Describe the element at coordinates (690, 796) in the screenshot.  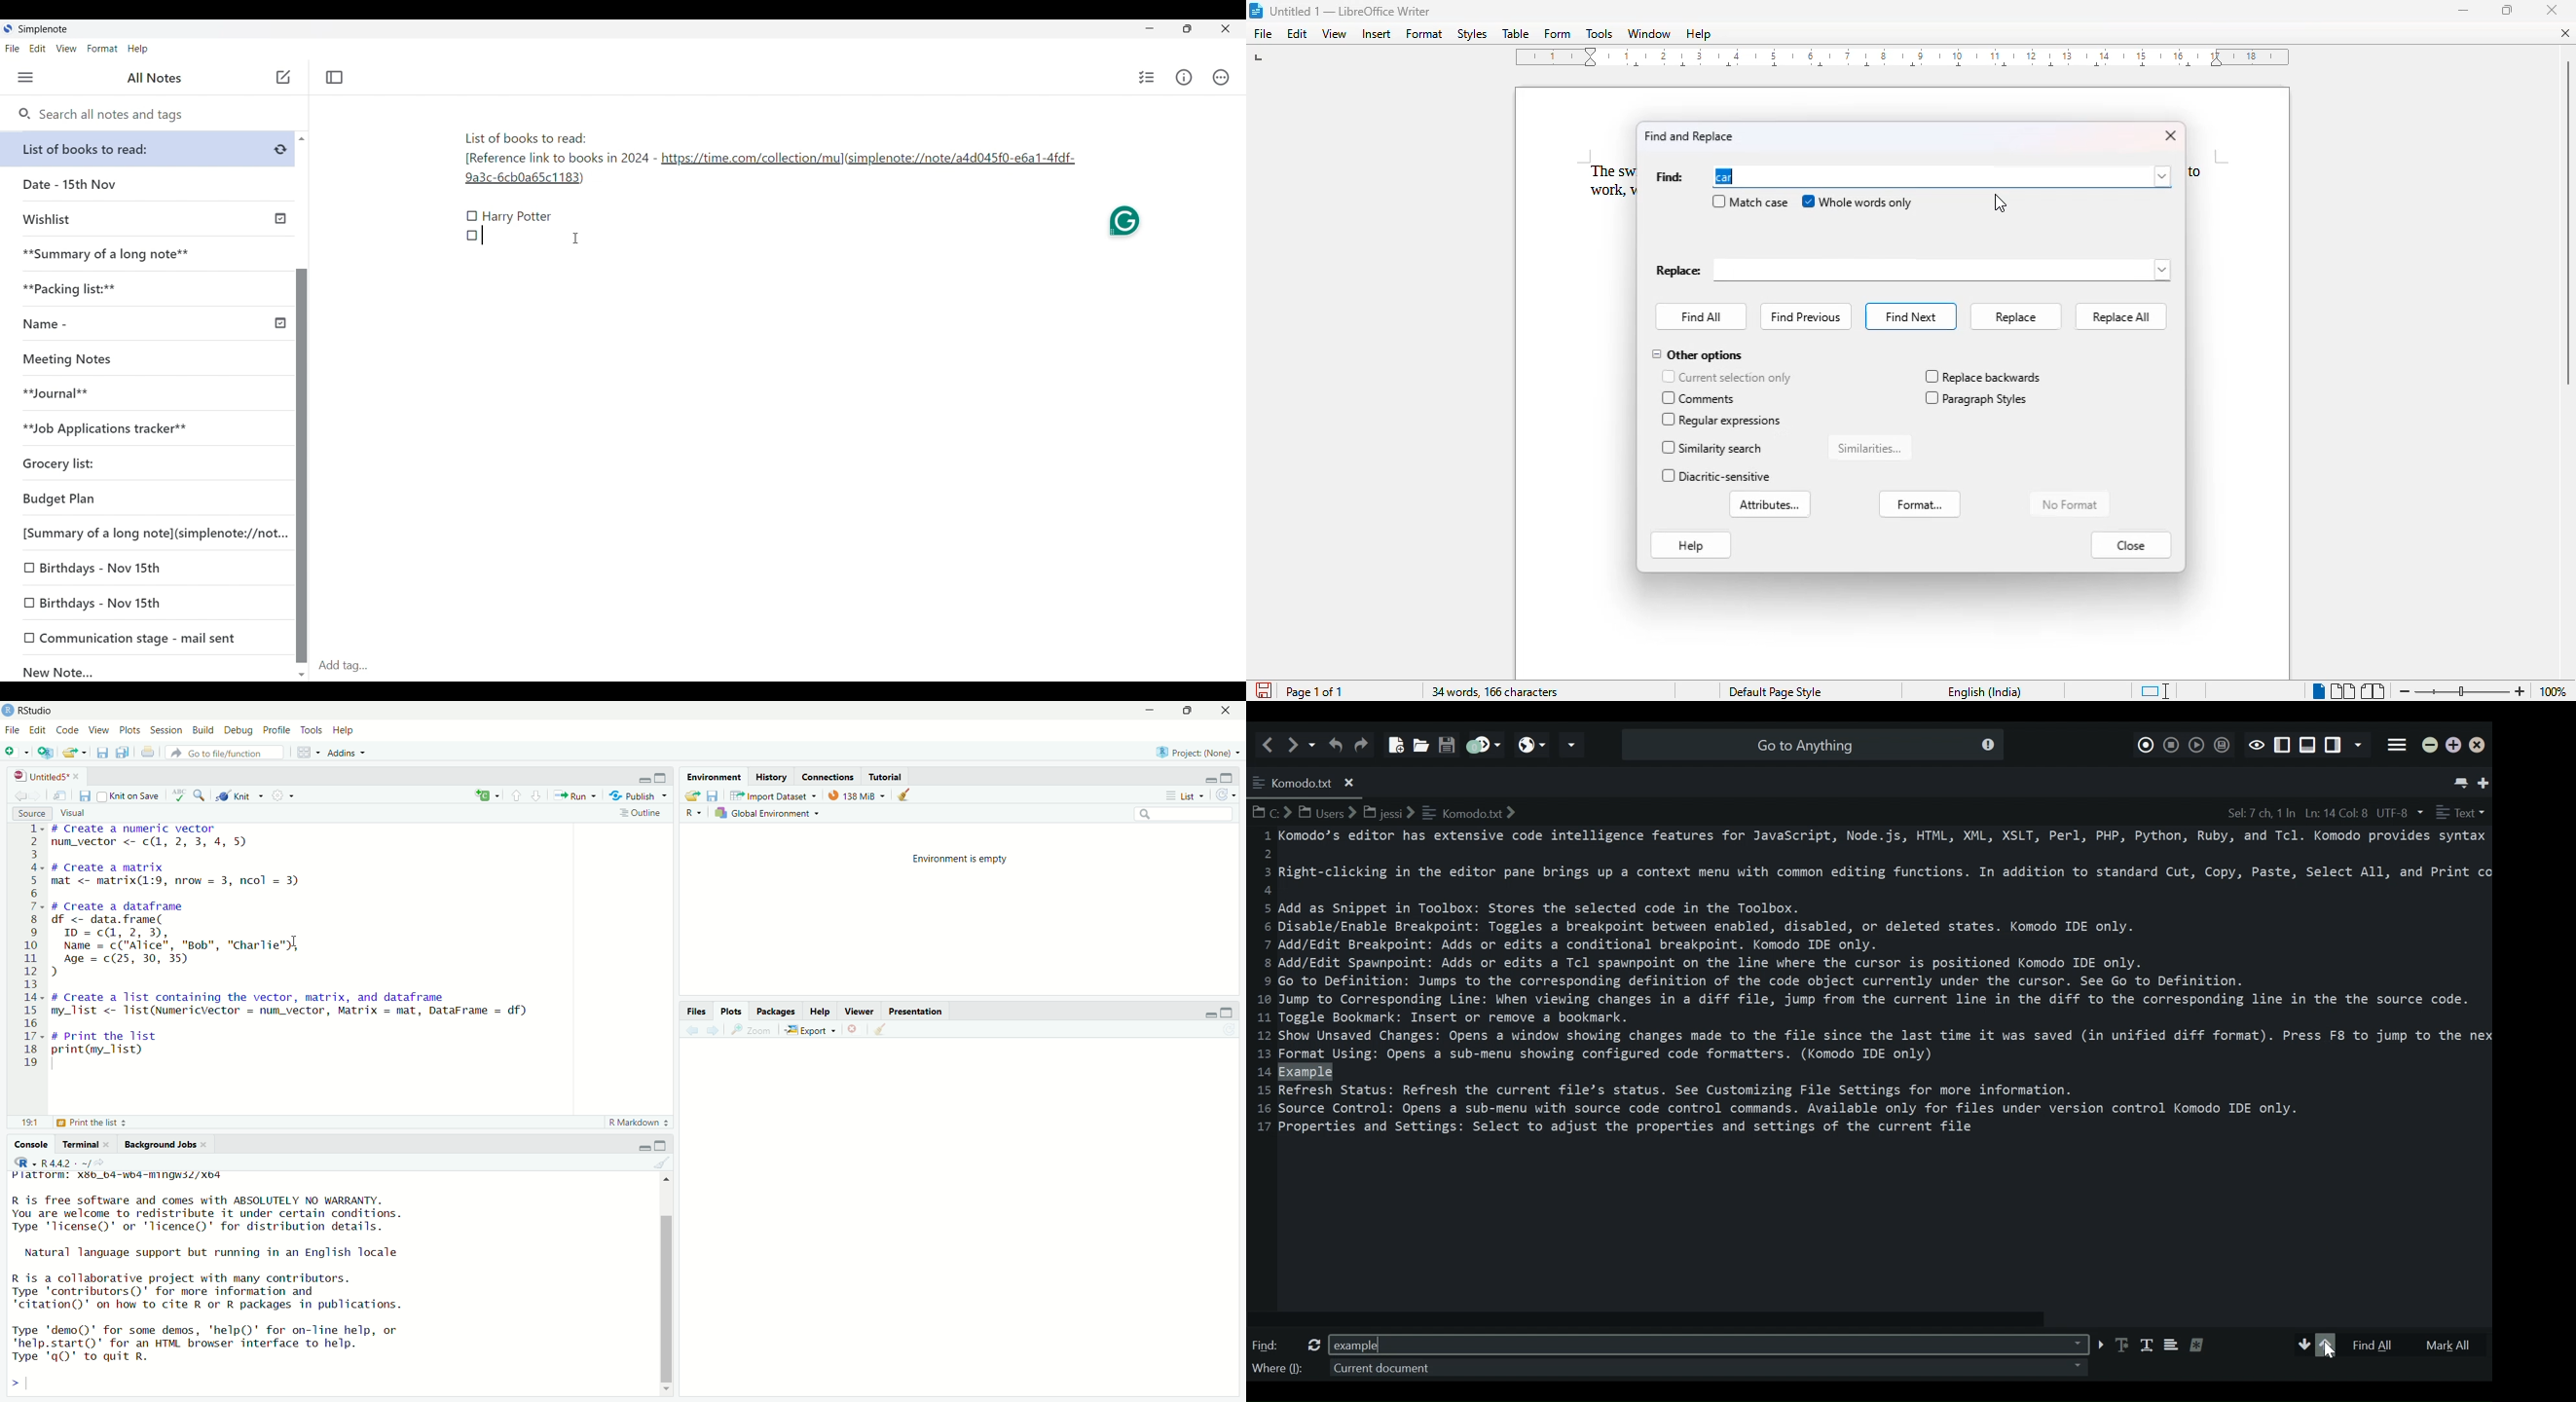
I see `export` at that location.